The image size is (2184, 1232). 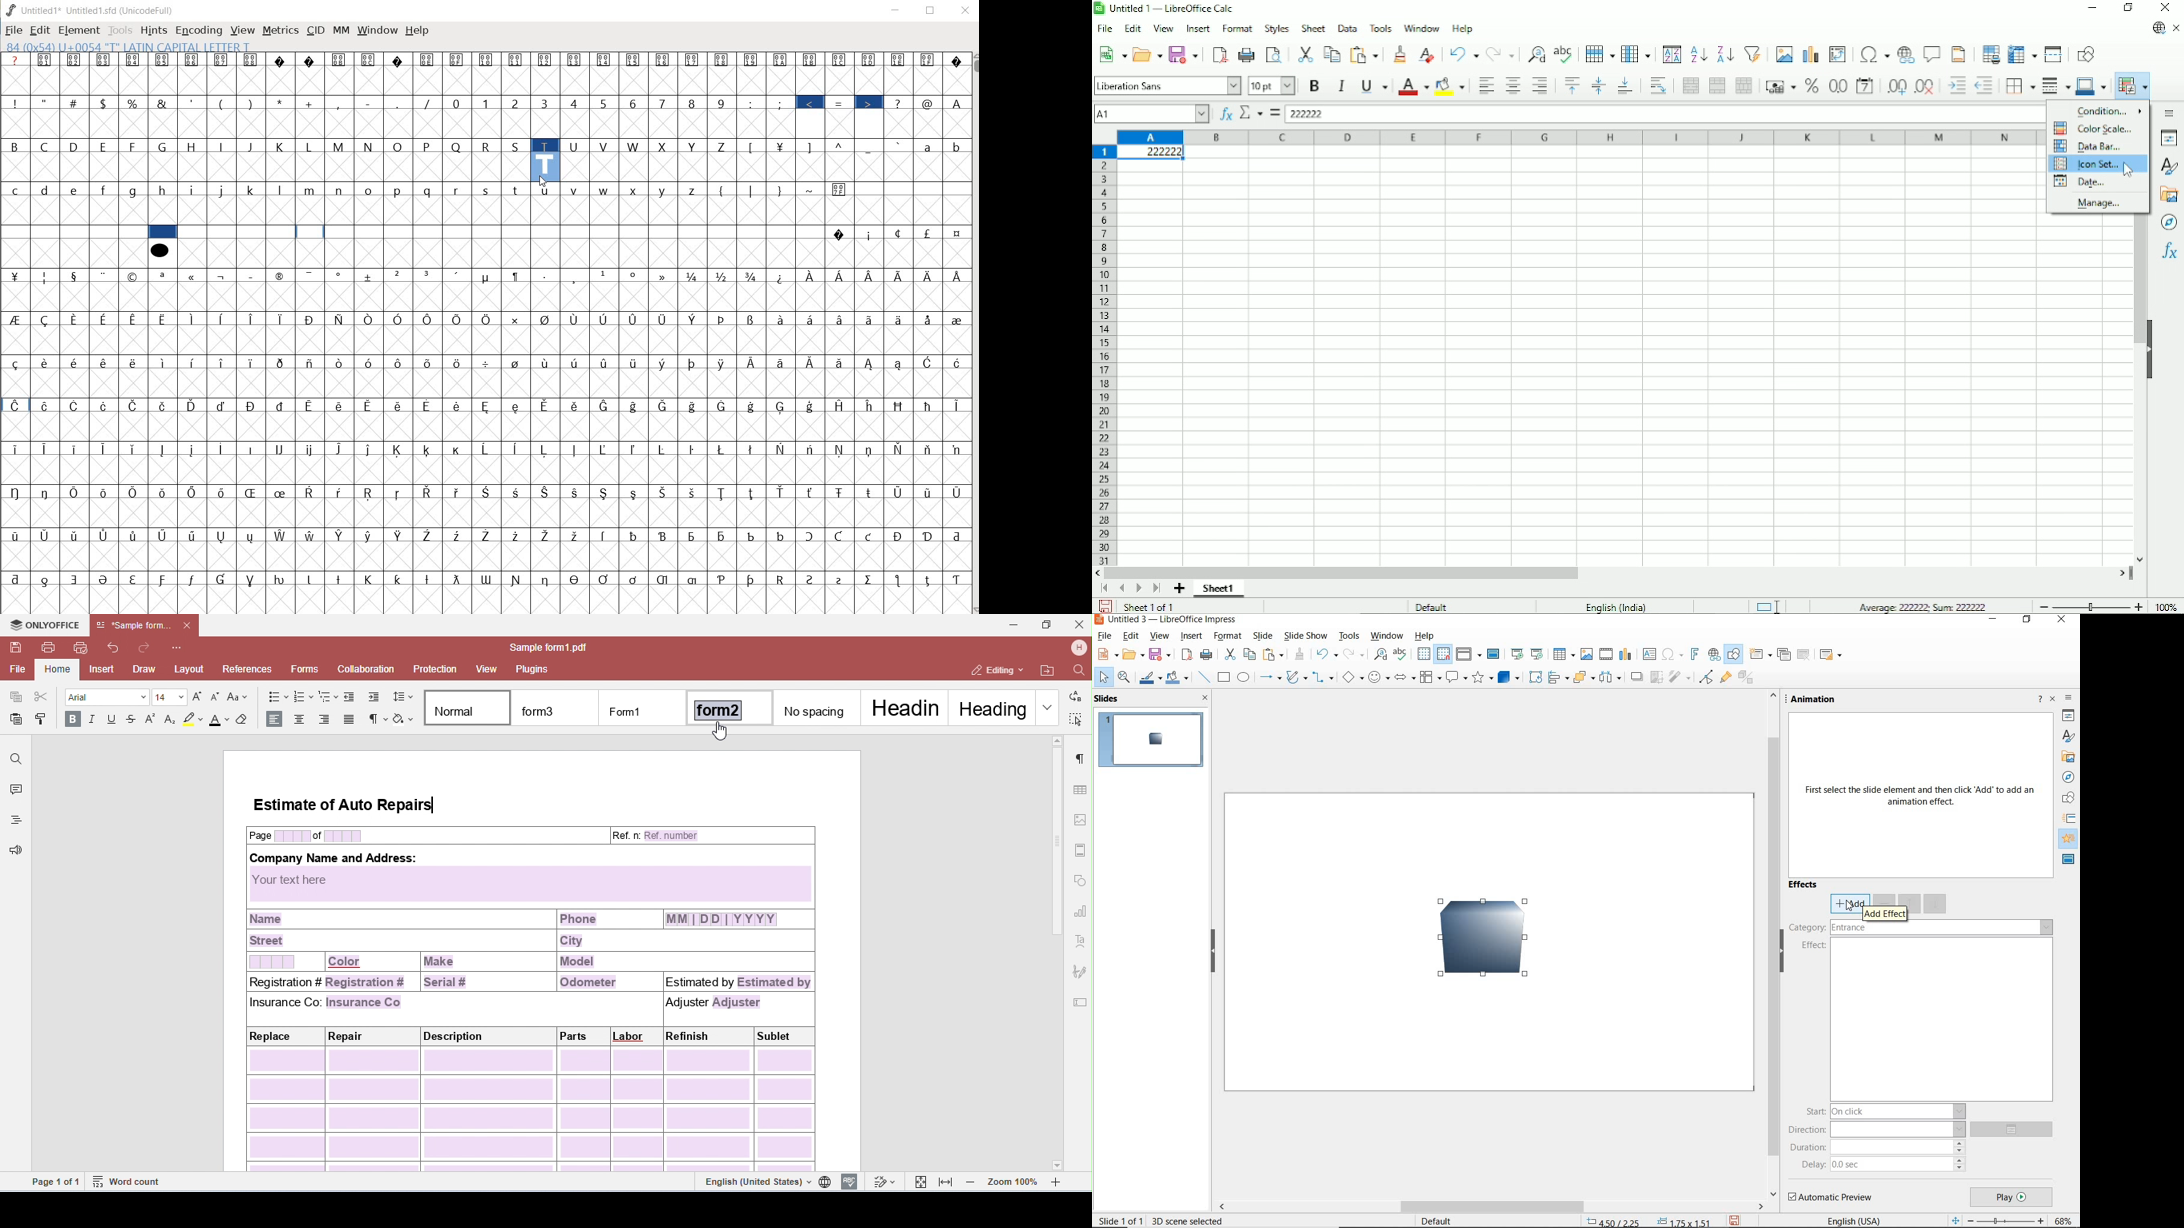 I want to click on Vertical scrollbar, so click(x=2137, y=280).